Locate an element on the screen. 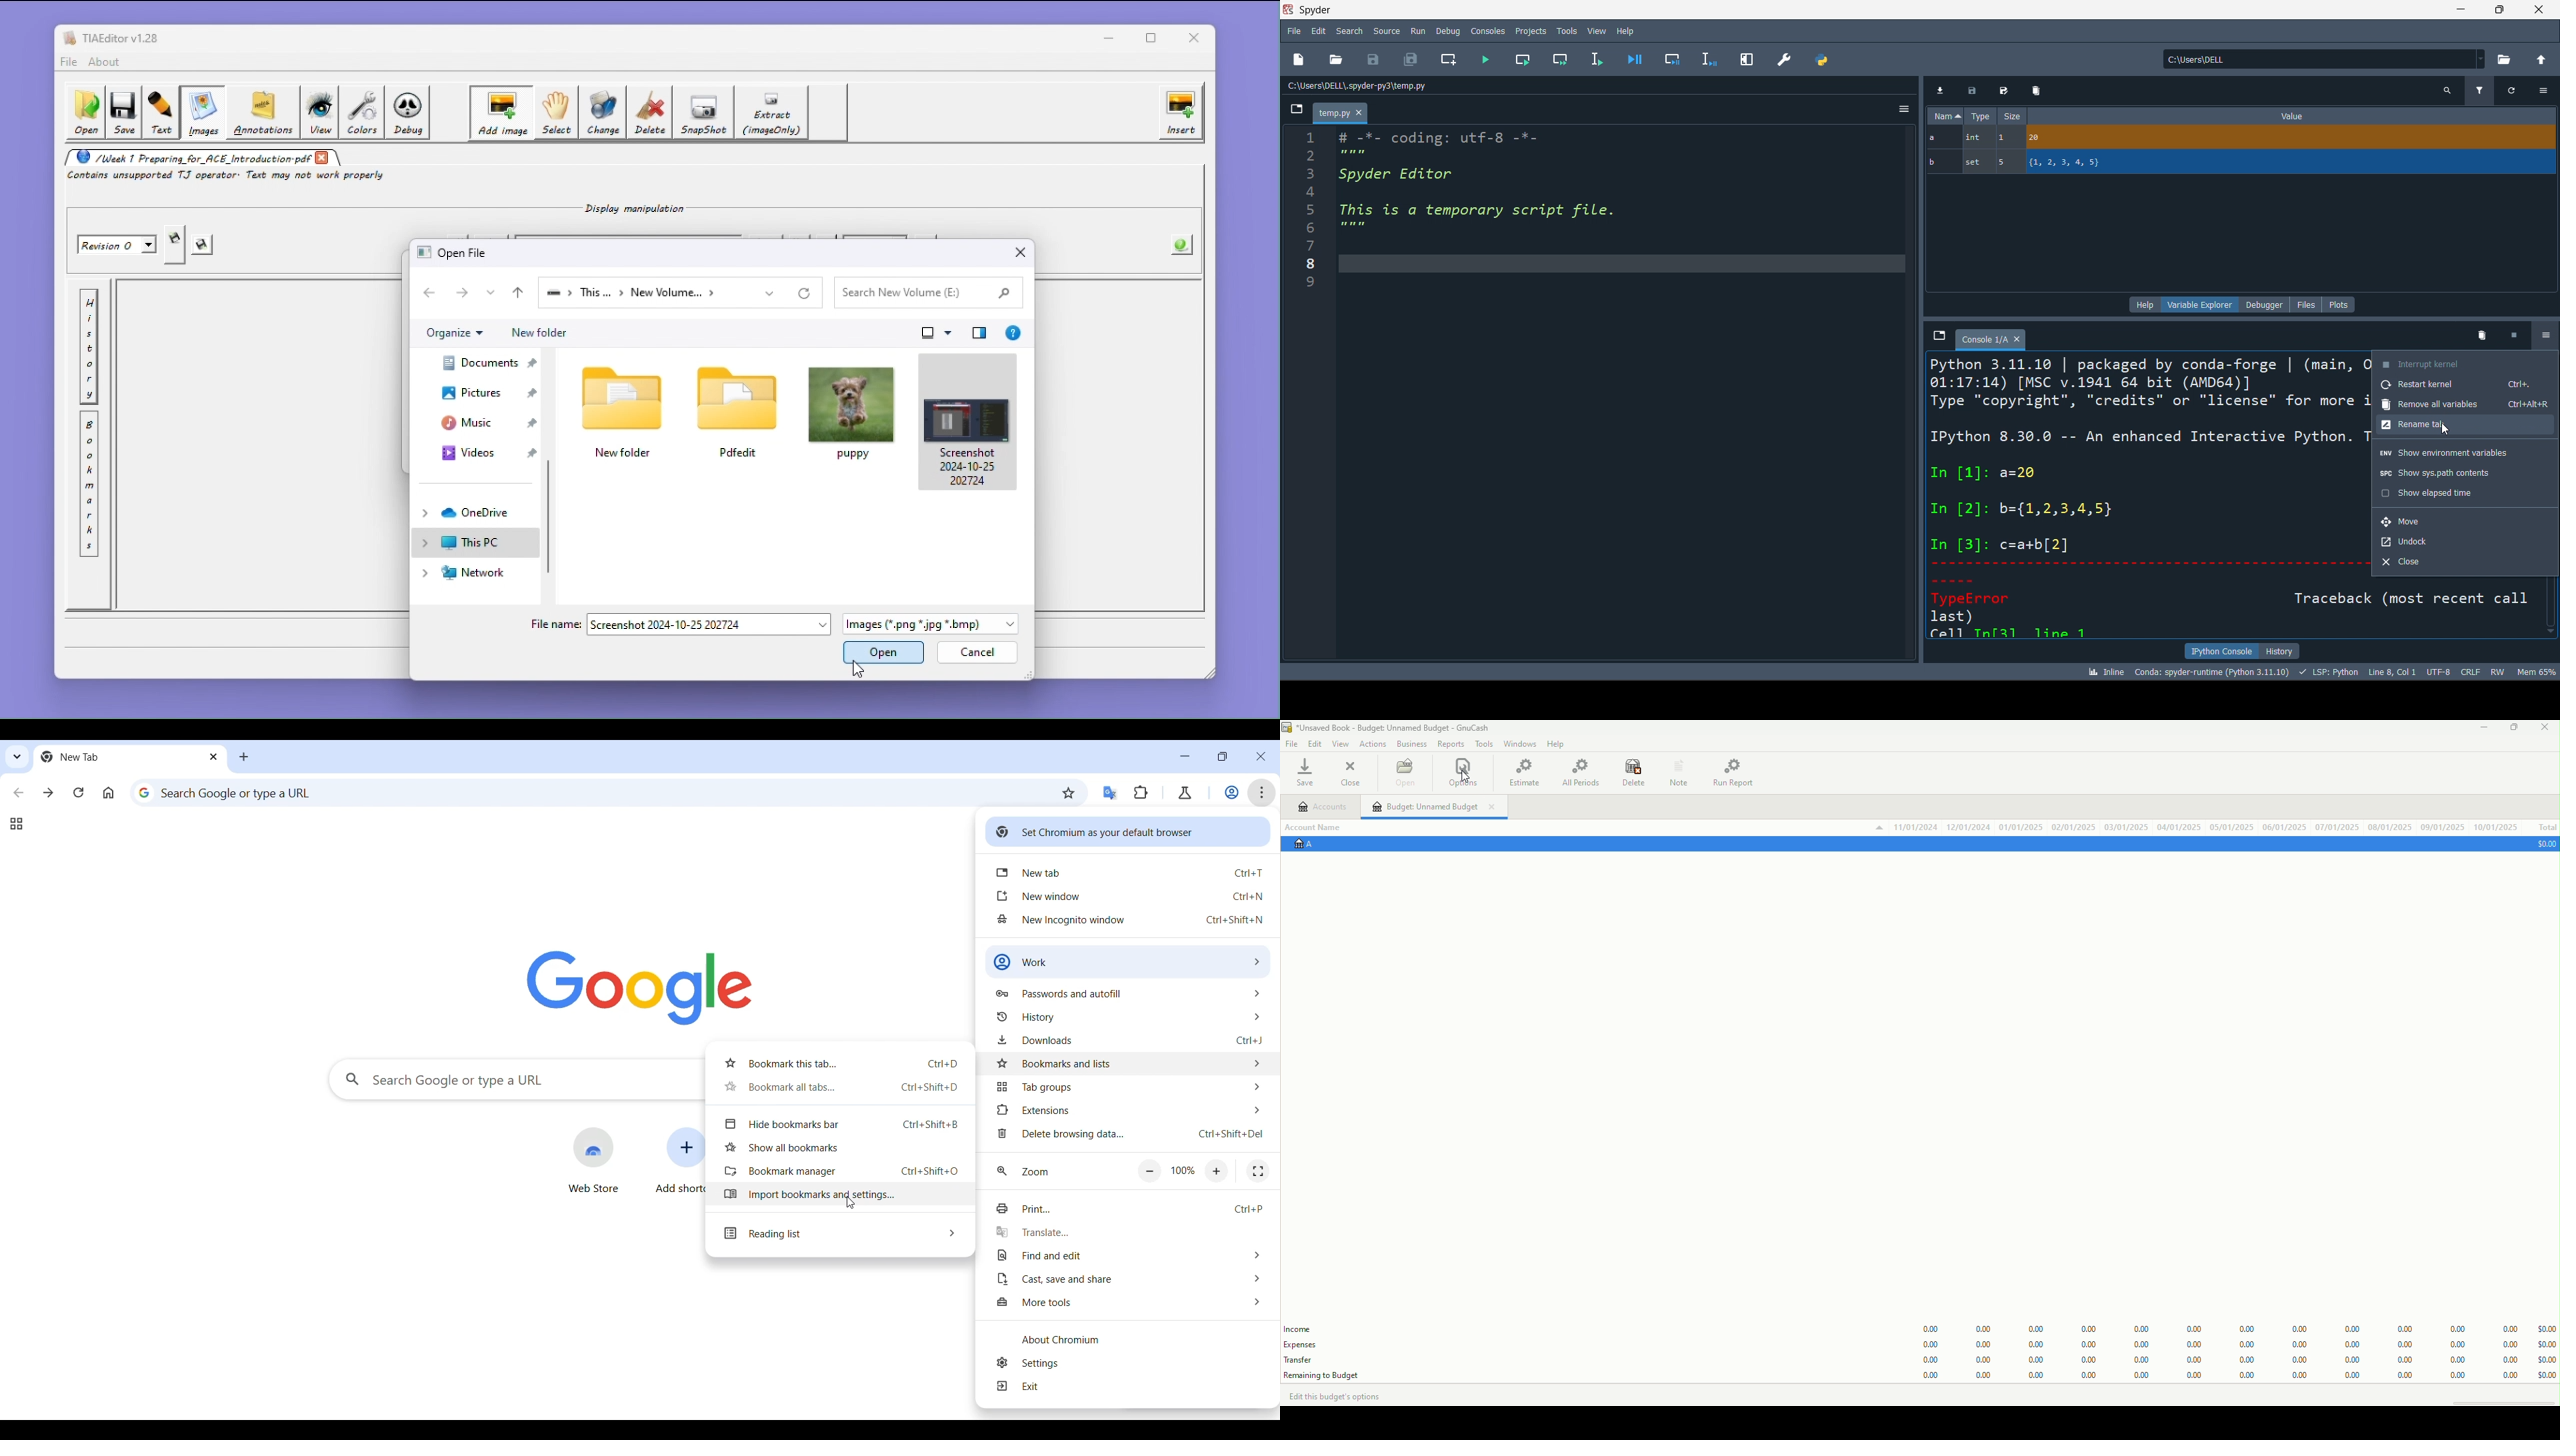  help is located at coordinates (2143, 304).